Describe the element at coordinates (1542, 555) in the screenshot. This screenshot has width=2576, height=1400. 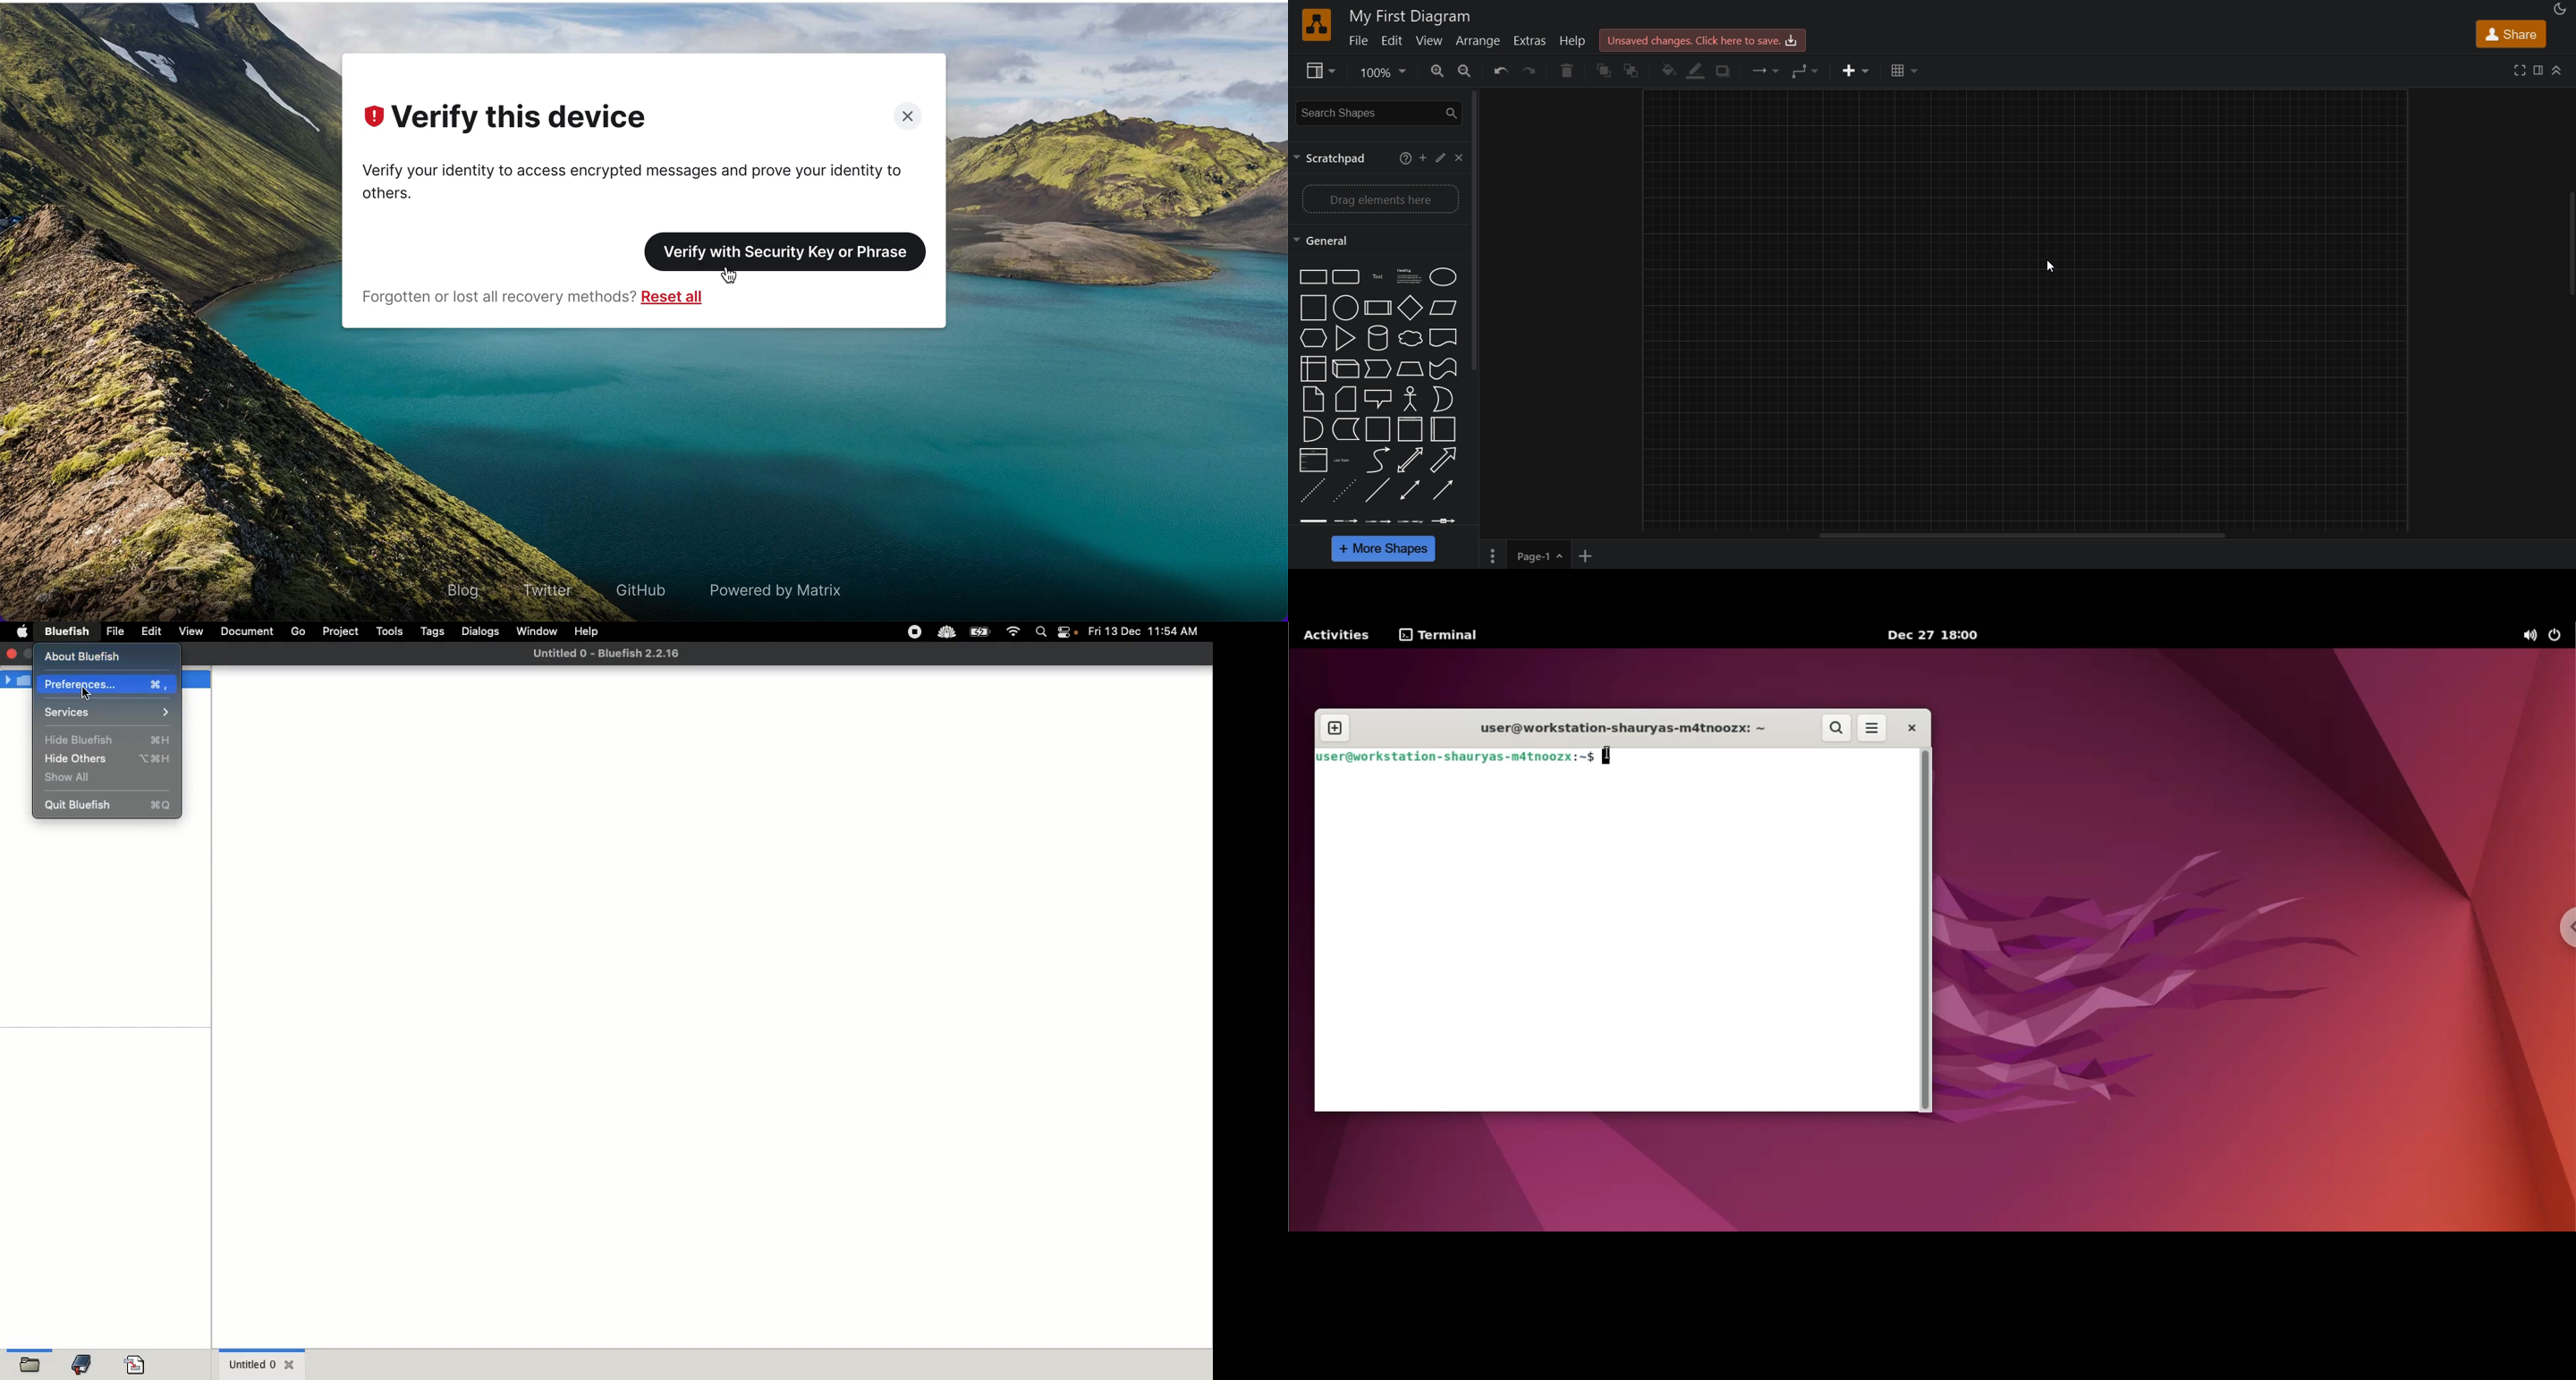
I see `page 1` at that location.